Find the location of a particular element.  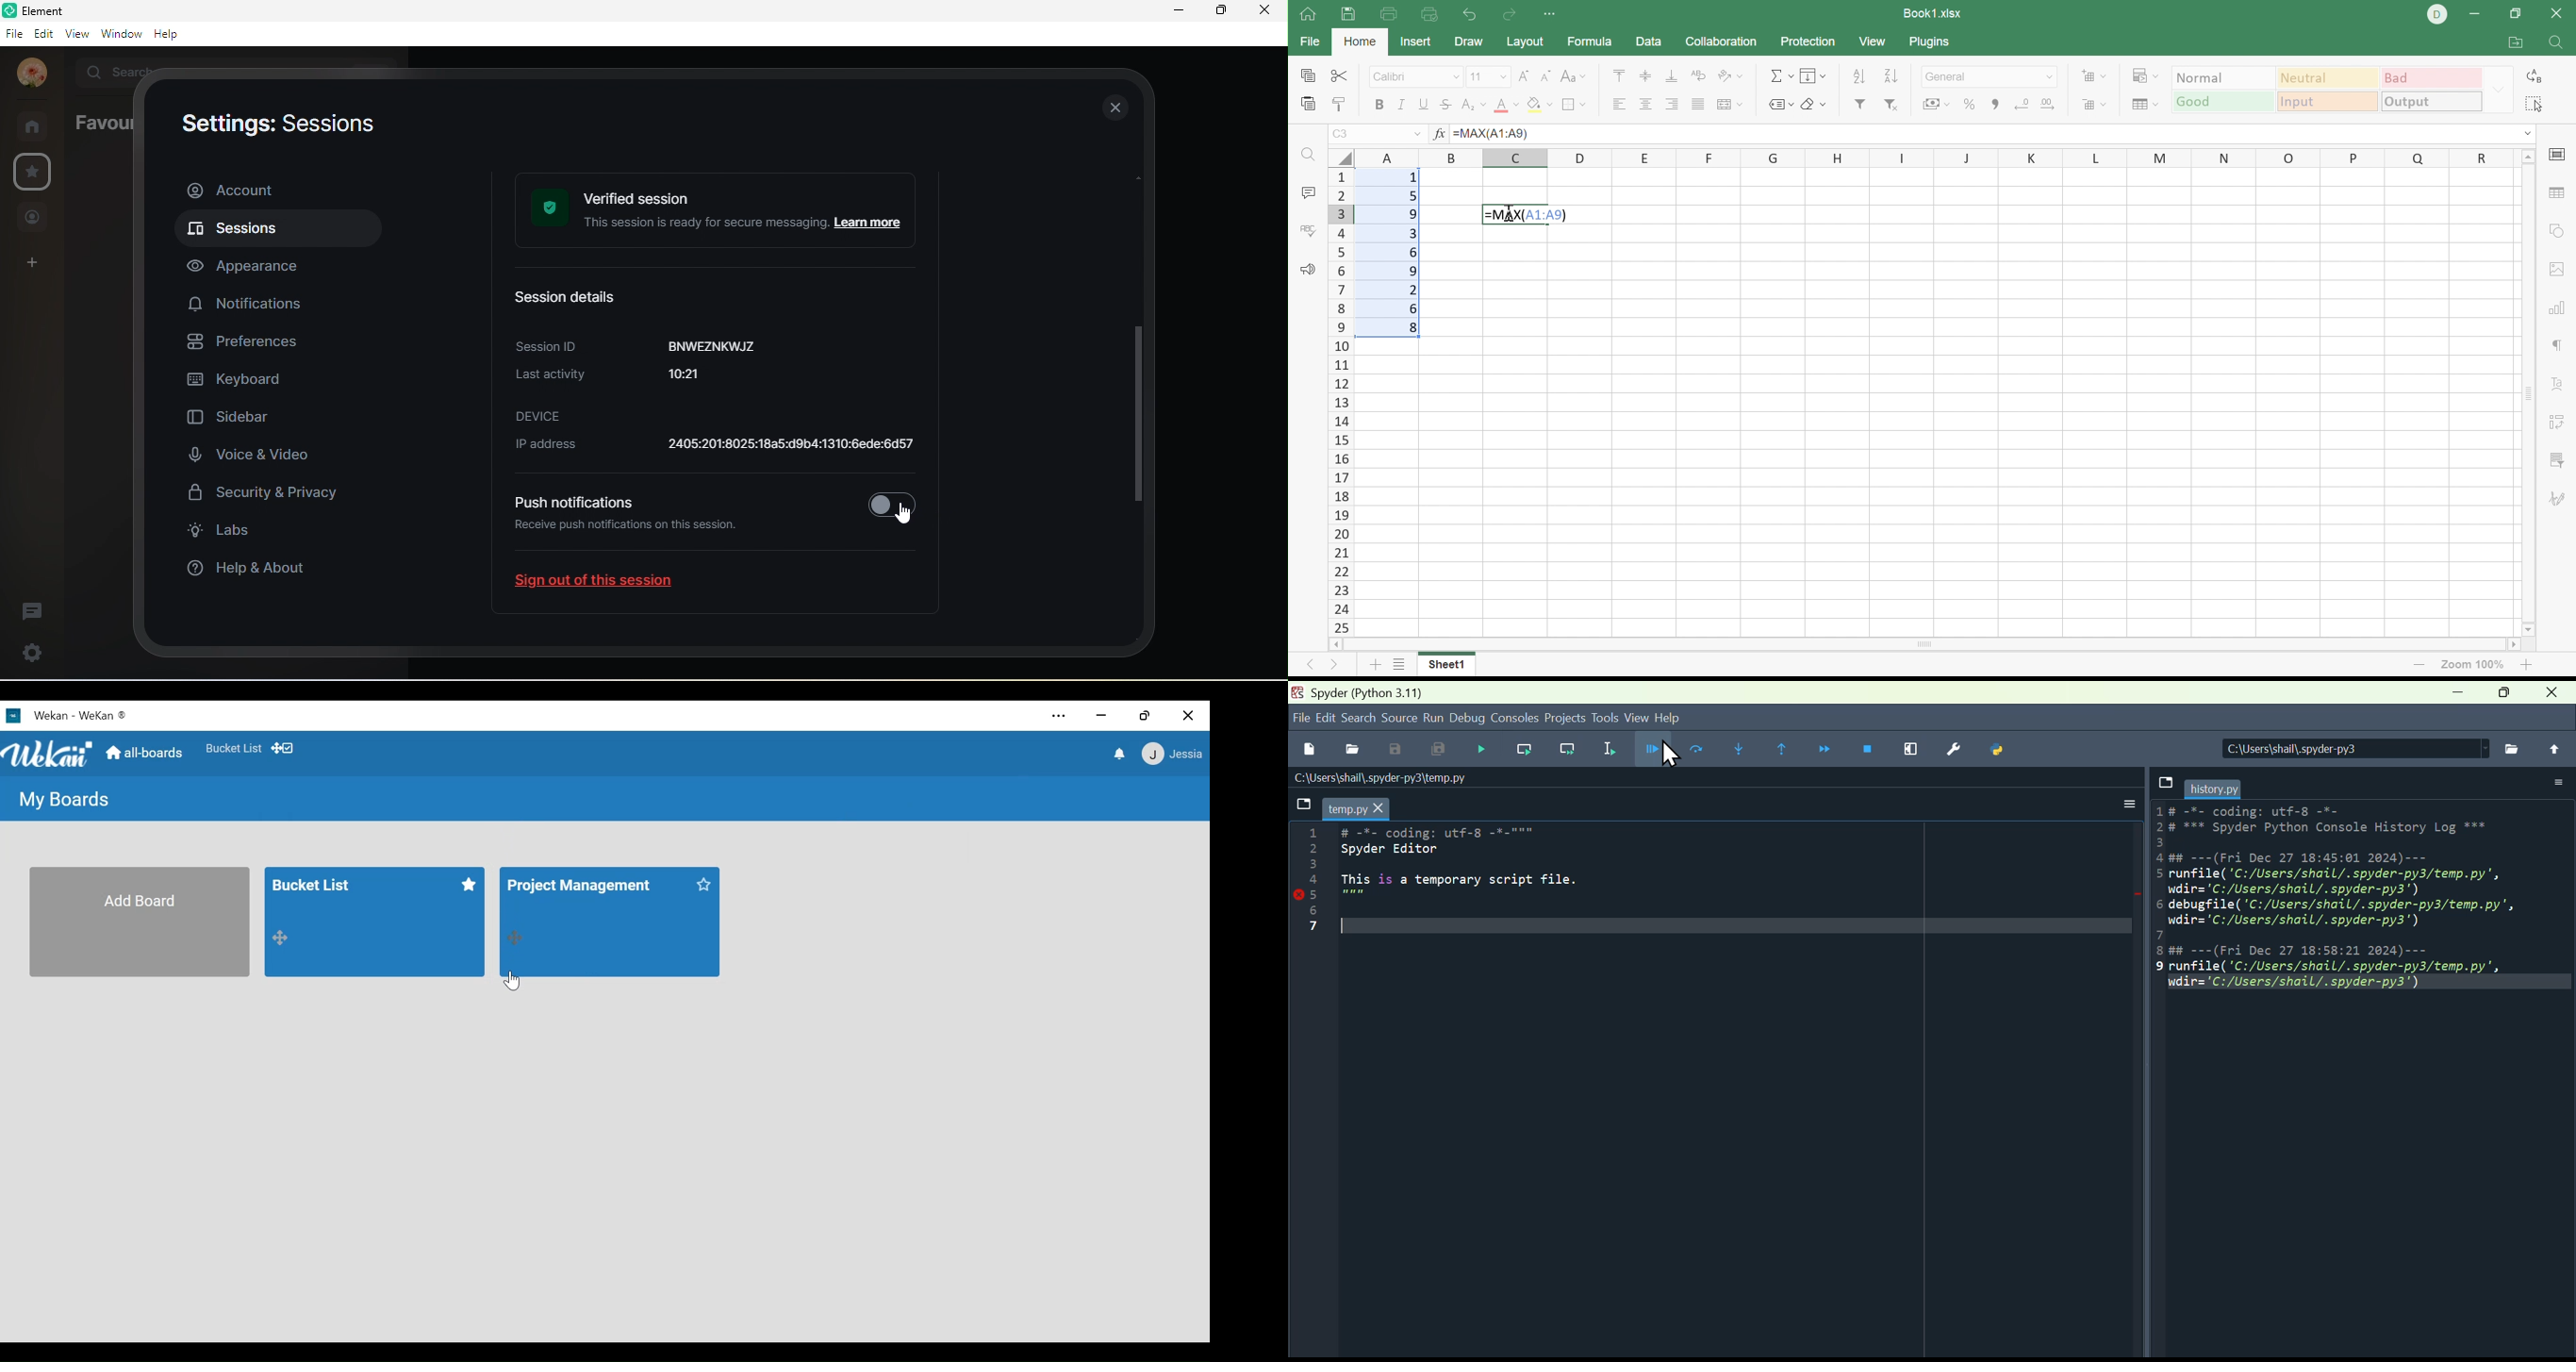

Restore is located at coordinates (1147, 715).